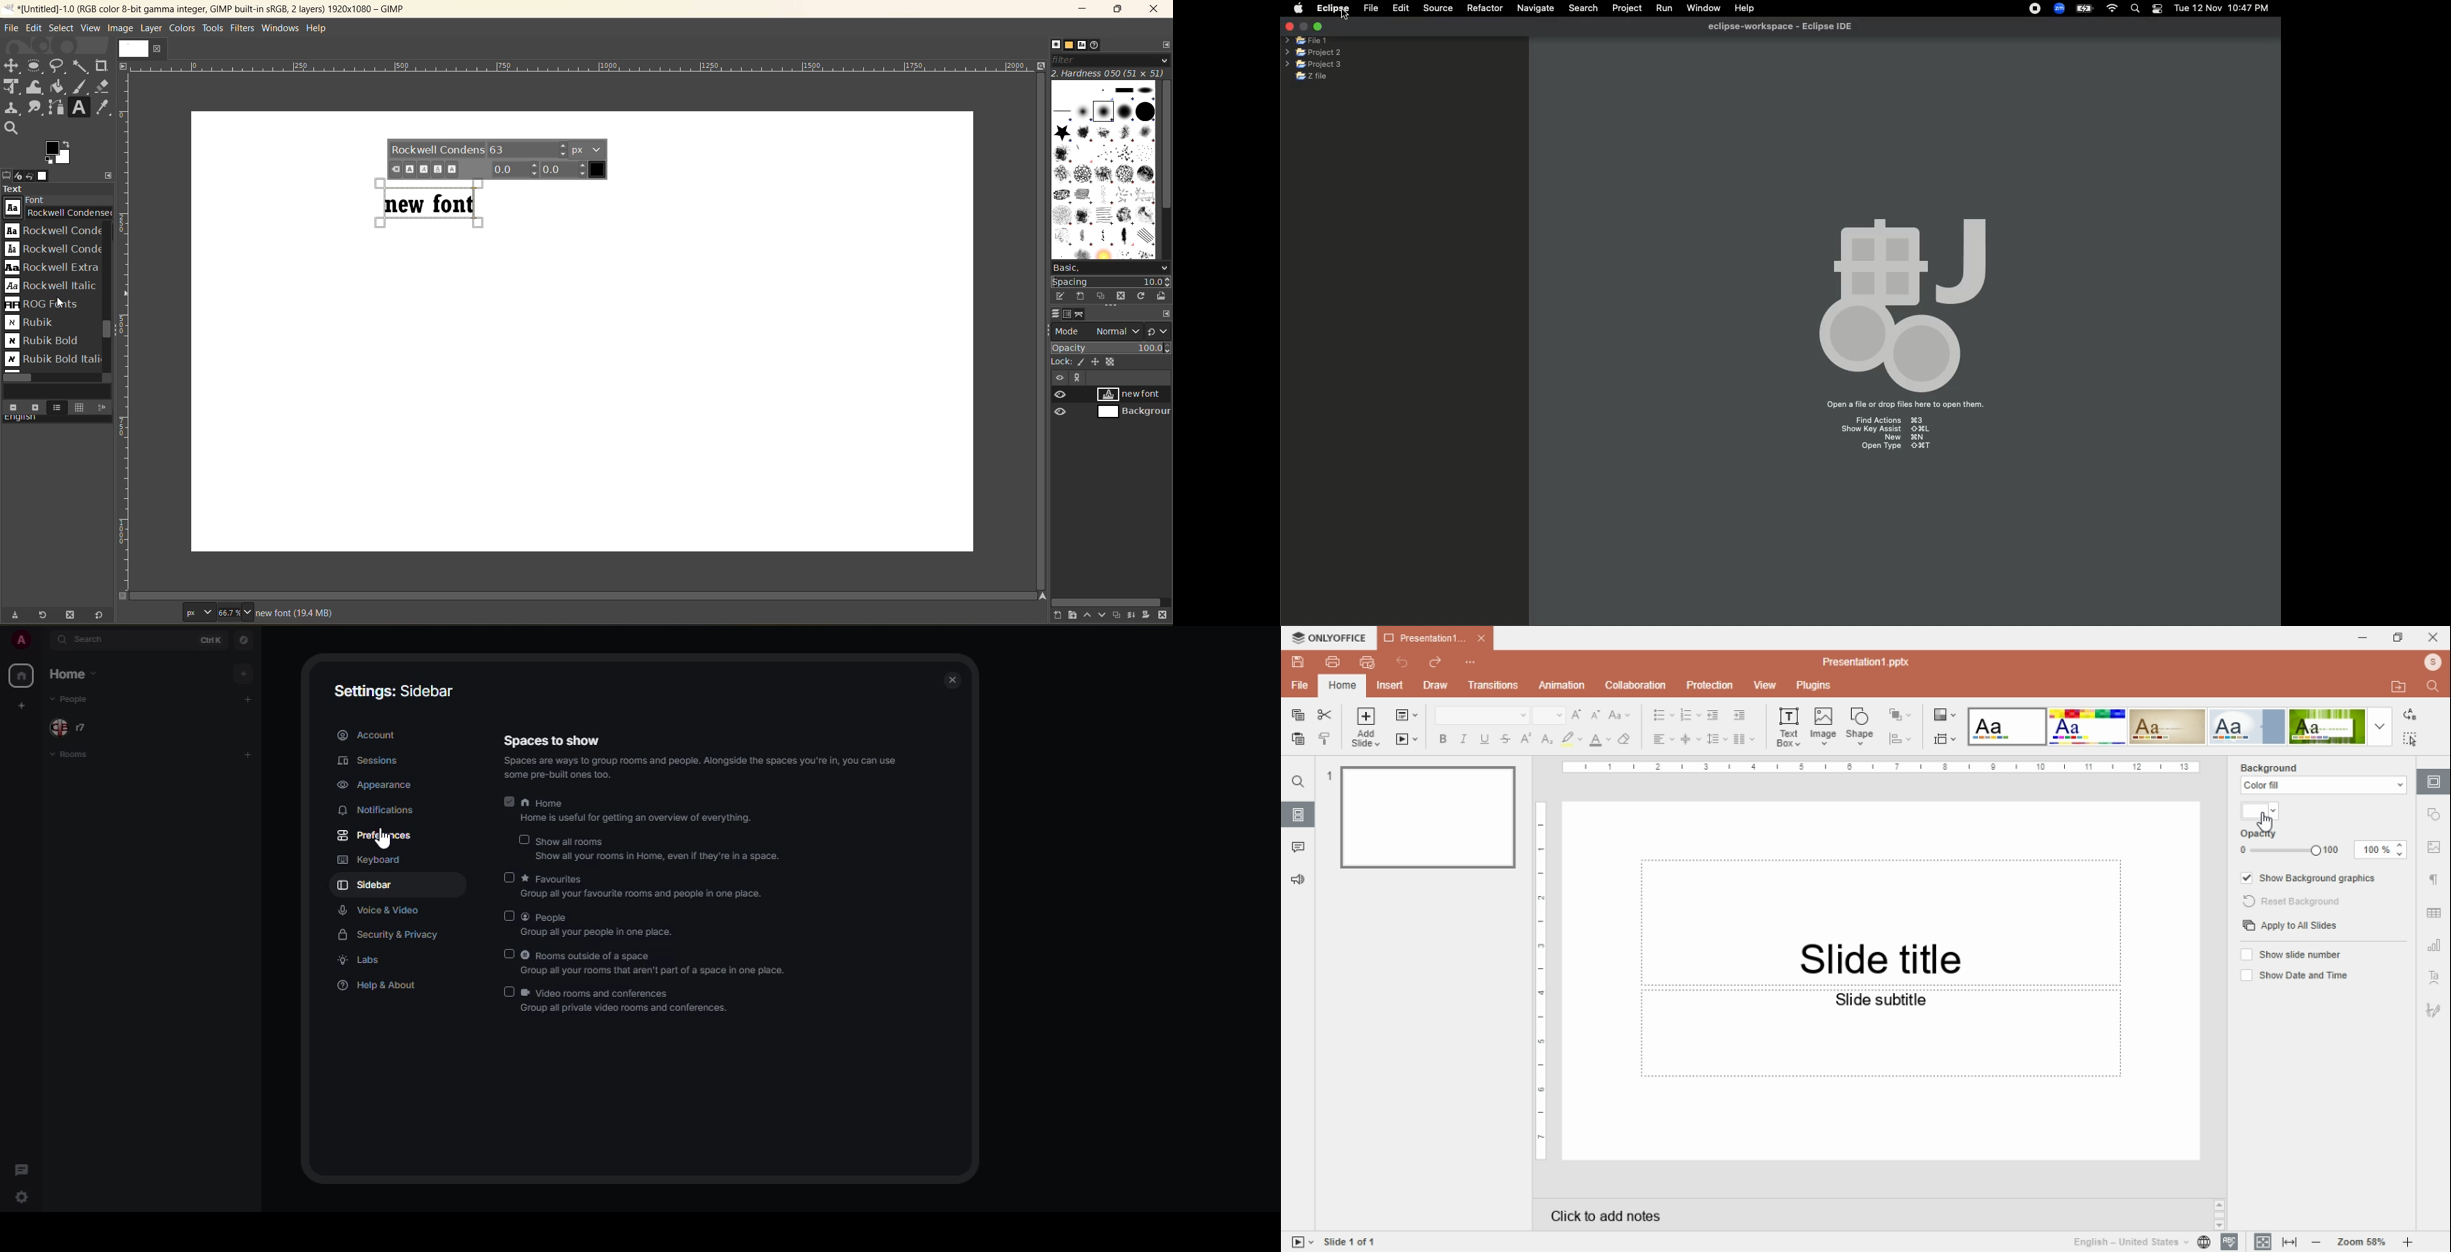 The image size is (2464, 1260). What do you see at coordinates (122, 28) in the screenshot?
I see `image` at bounding box center [122, 28].